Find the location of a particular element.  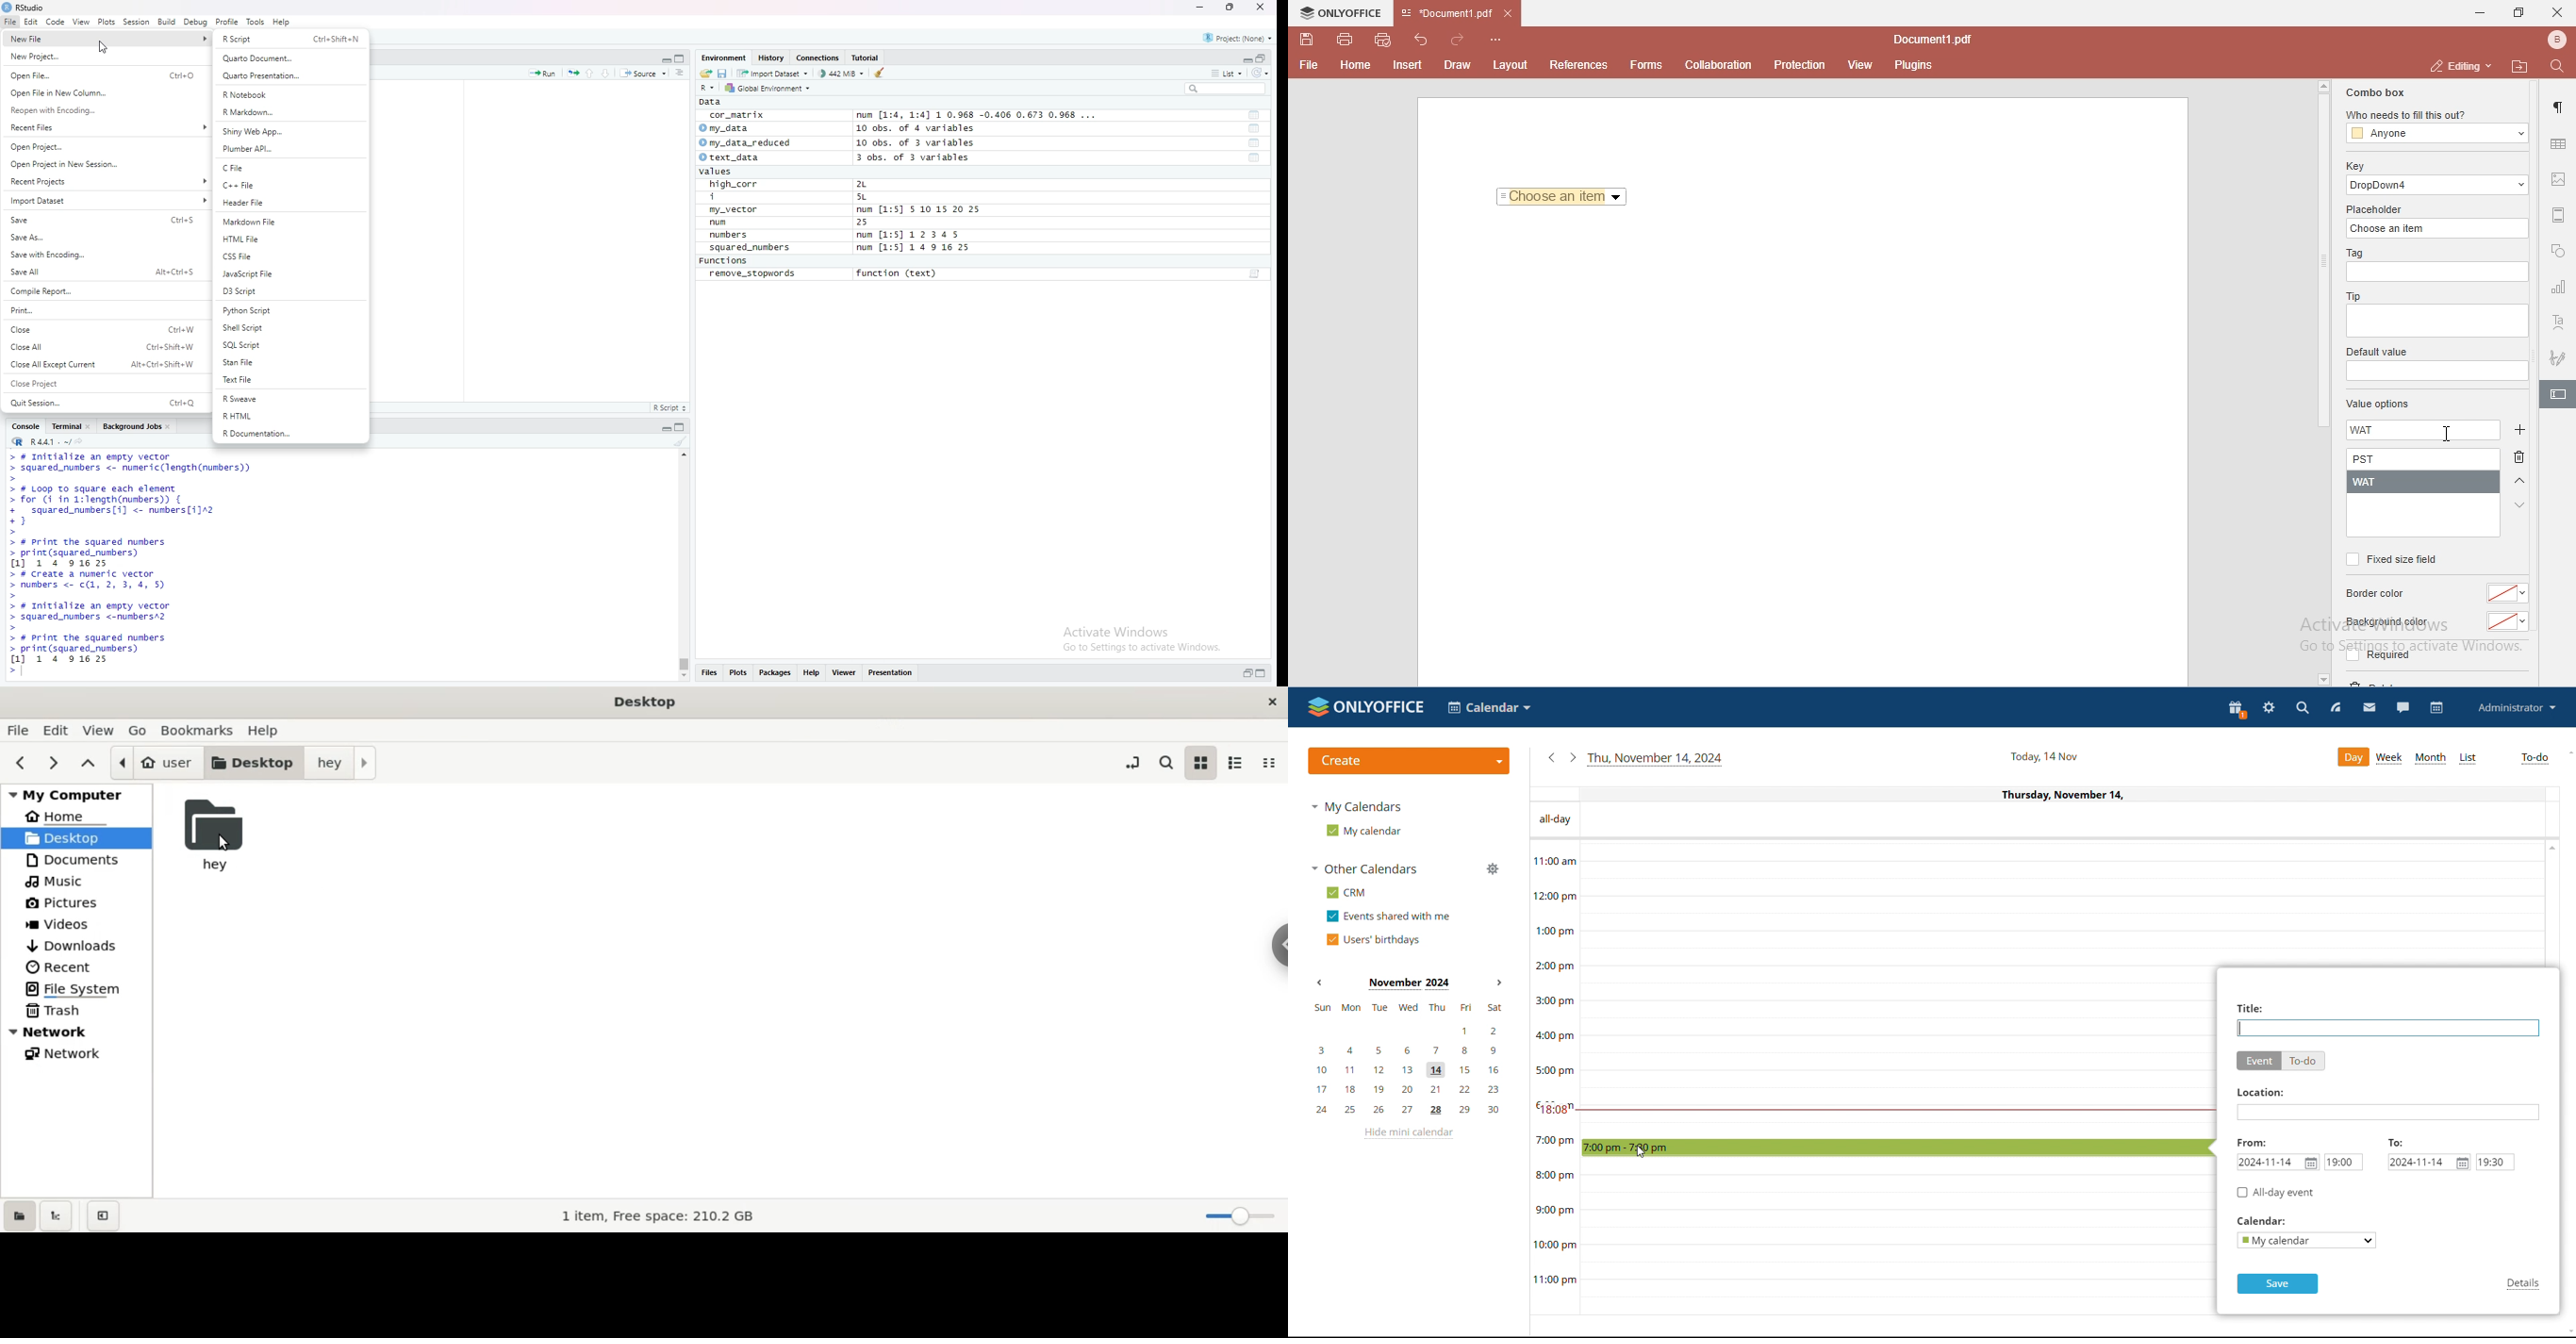

cor_matrix is located at coordinates (738, 114).